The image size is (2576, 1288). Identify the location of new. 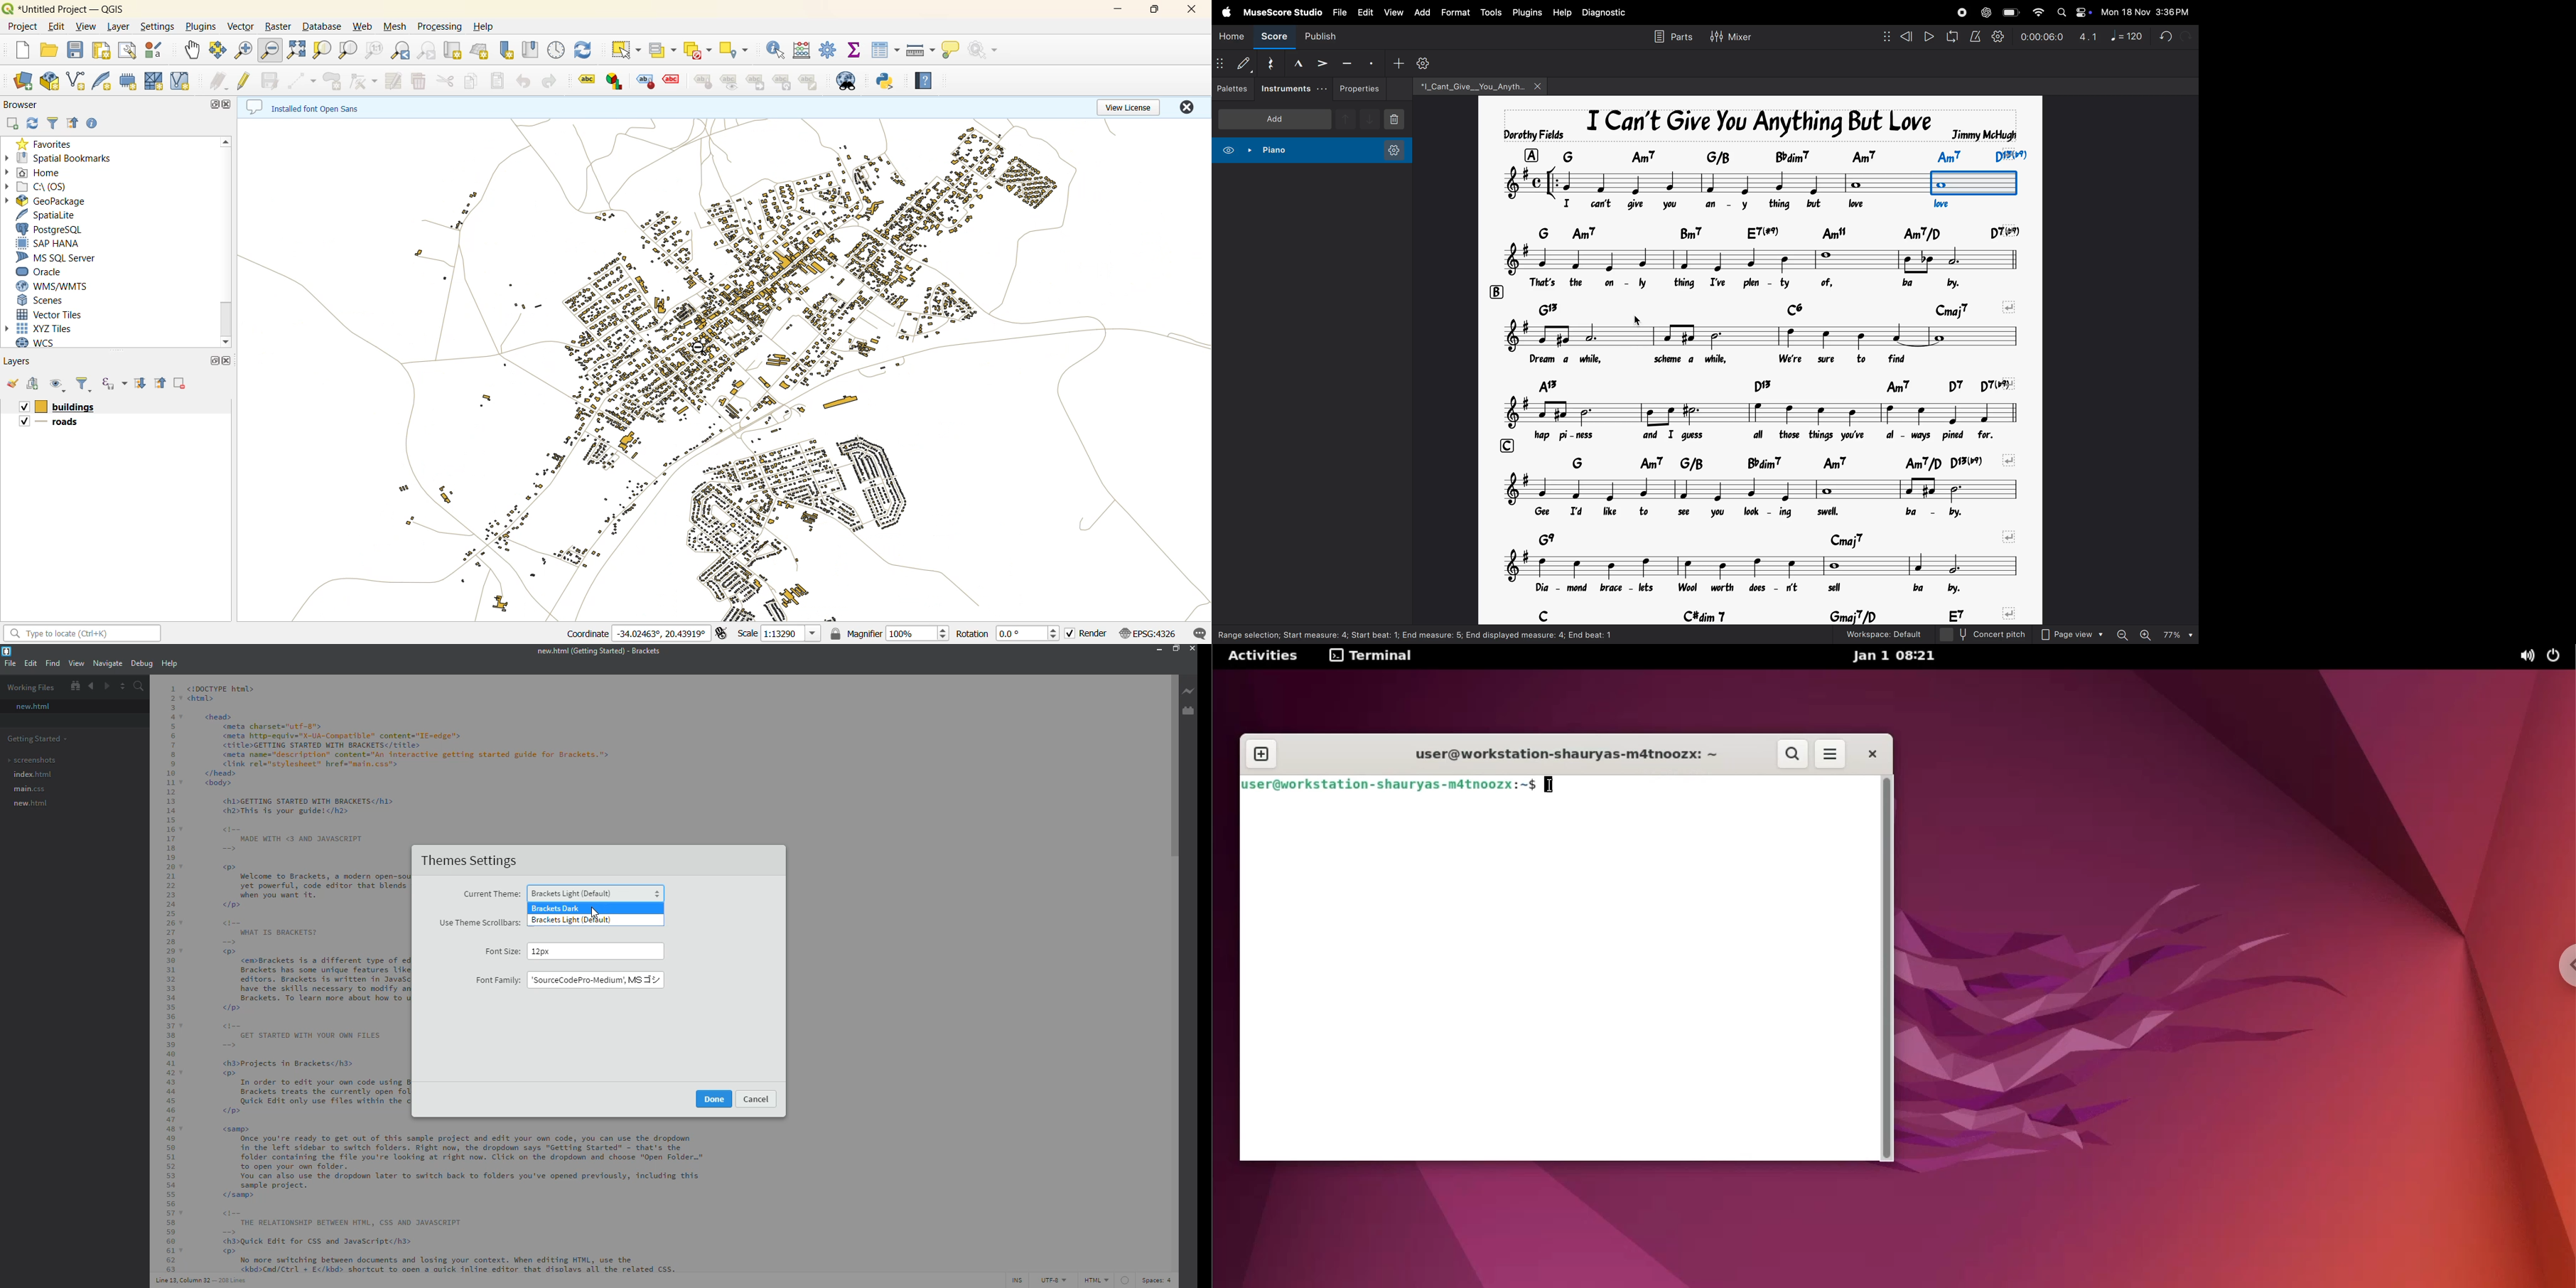
(22, 49).